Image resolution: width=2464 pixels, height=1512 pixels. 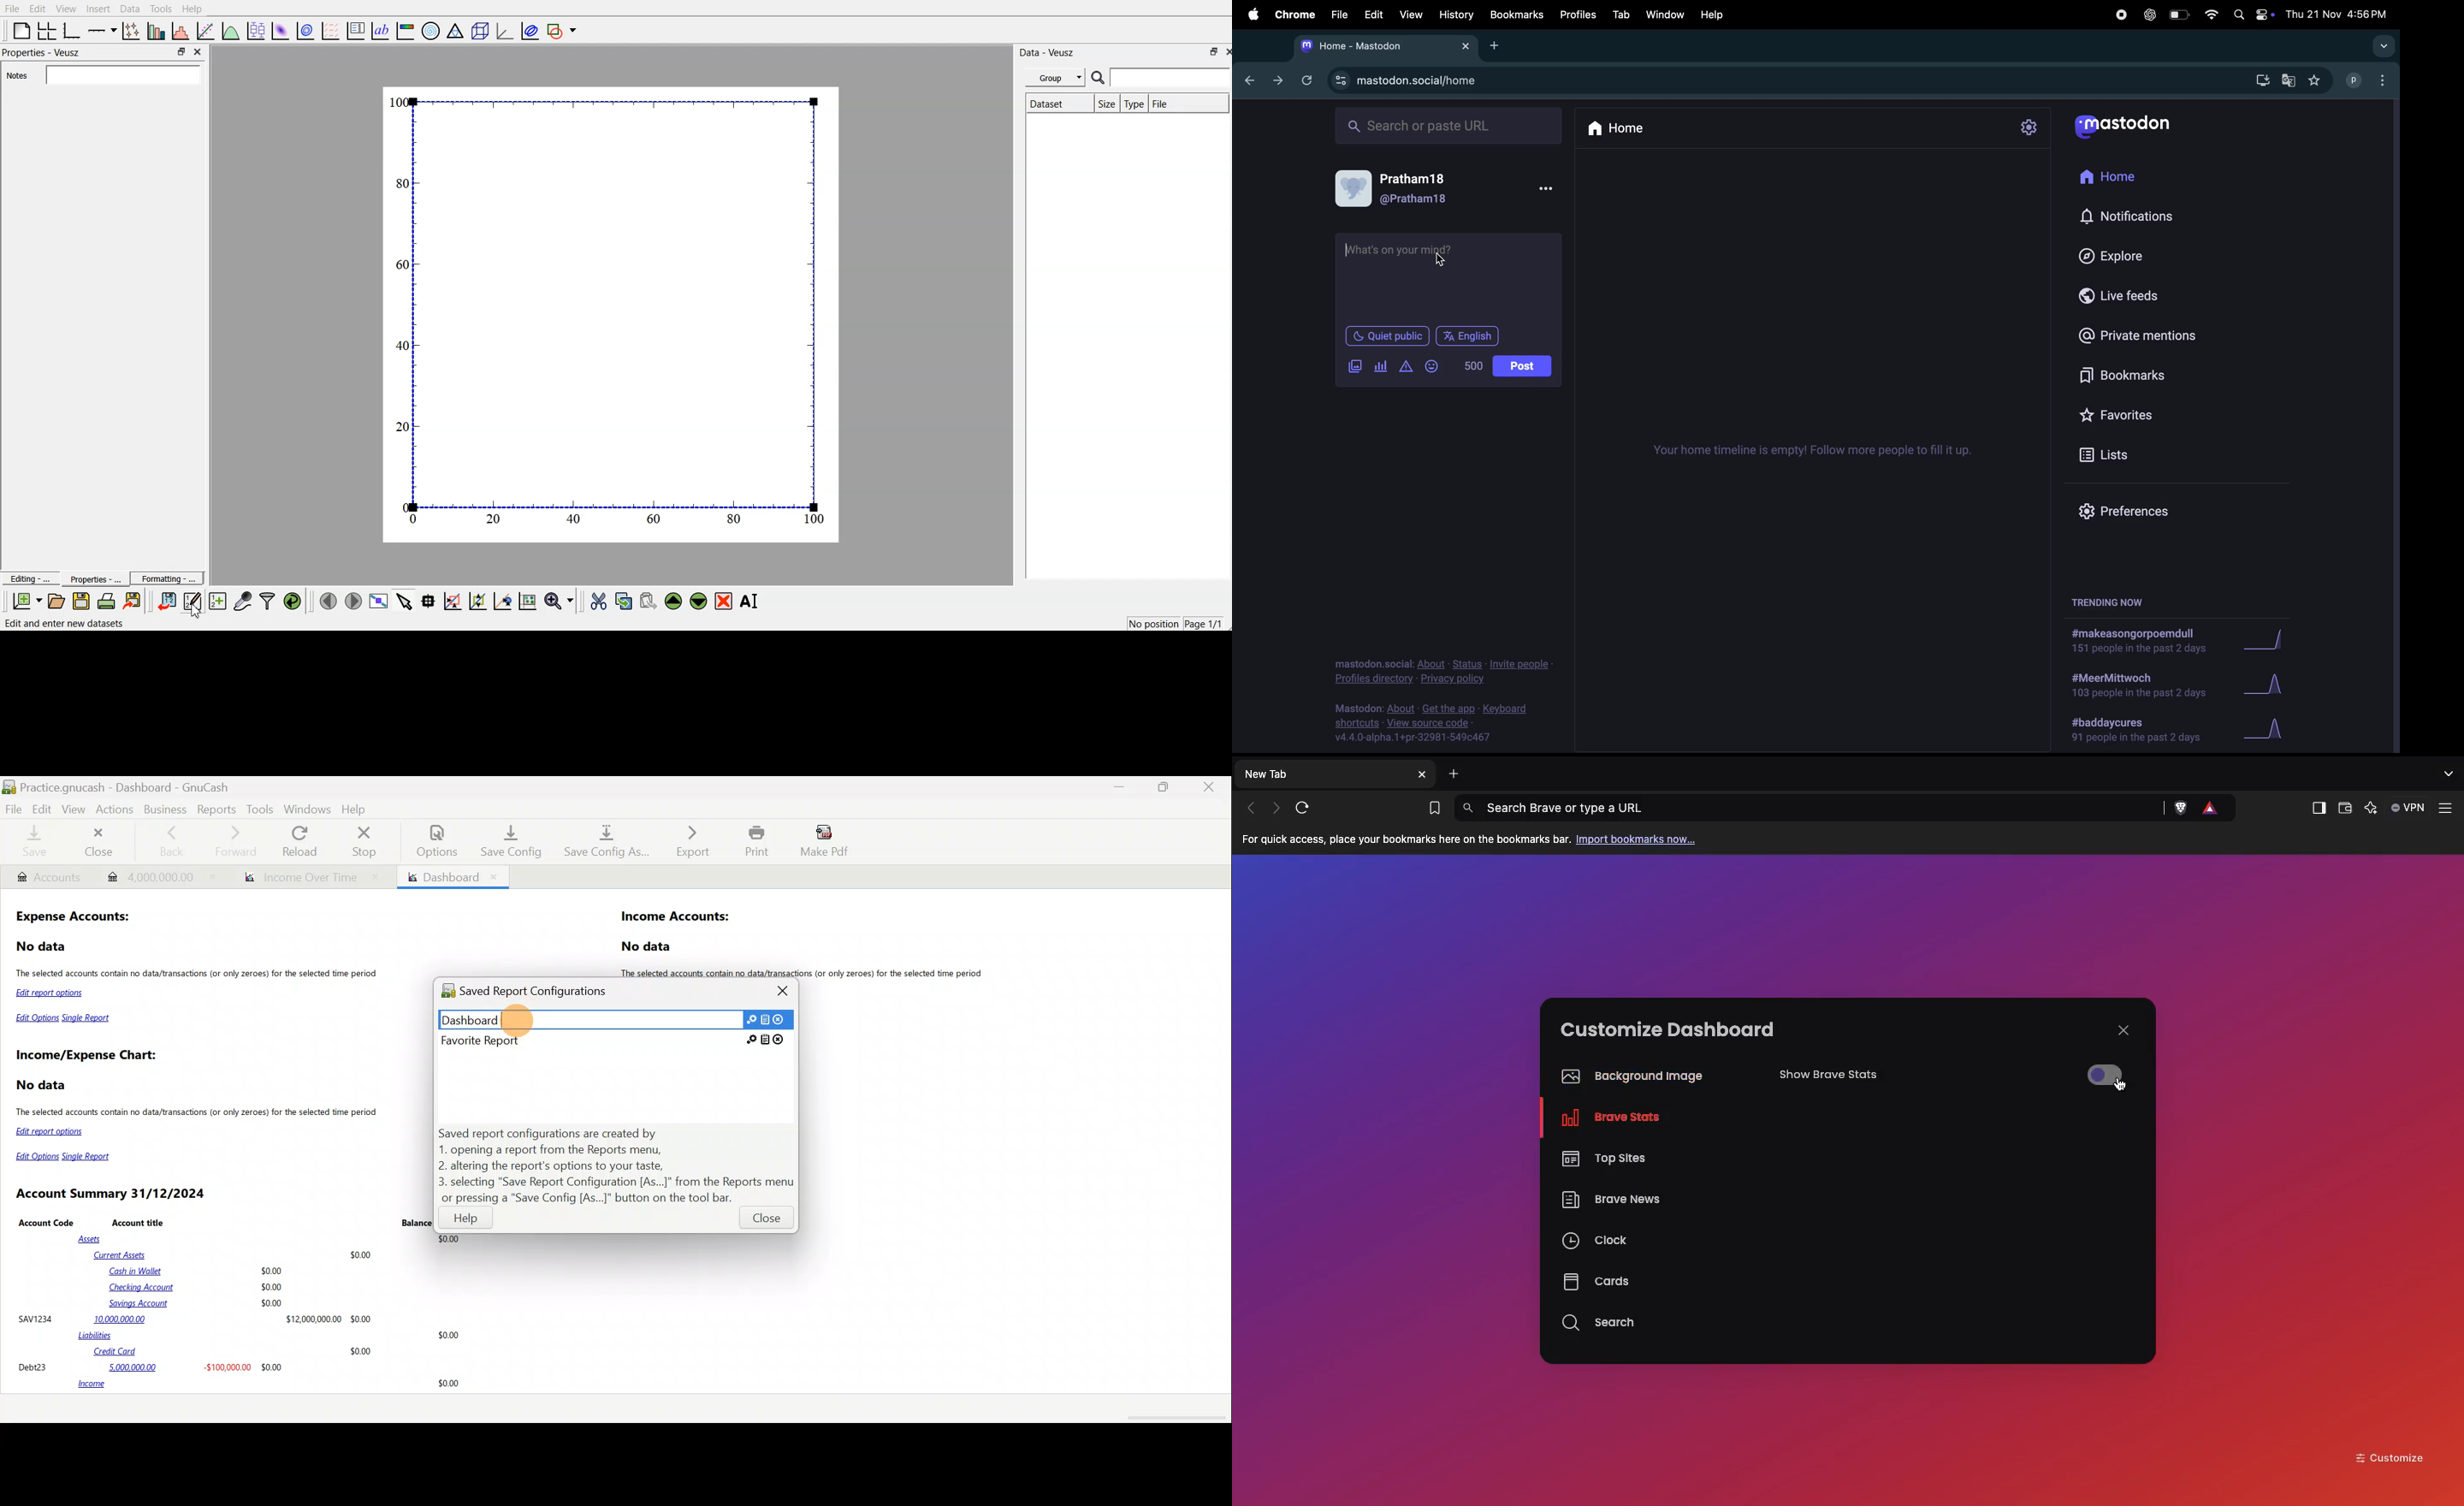 I want to click on Stop, so click(x=368, y=841).